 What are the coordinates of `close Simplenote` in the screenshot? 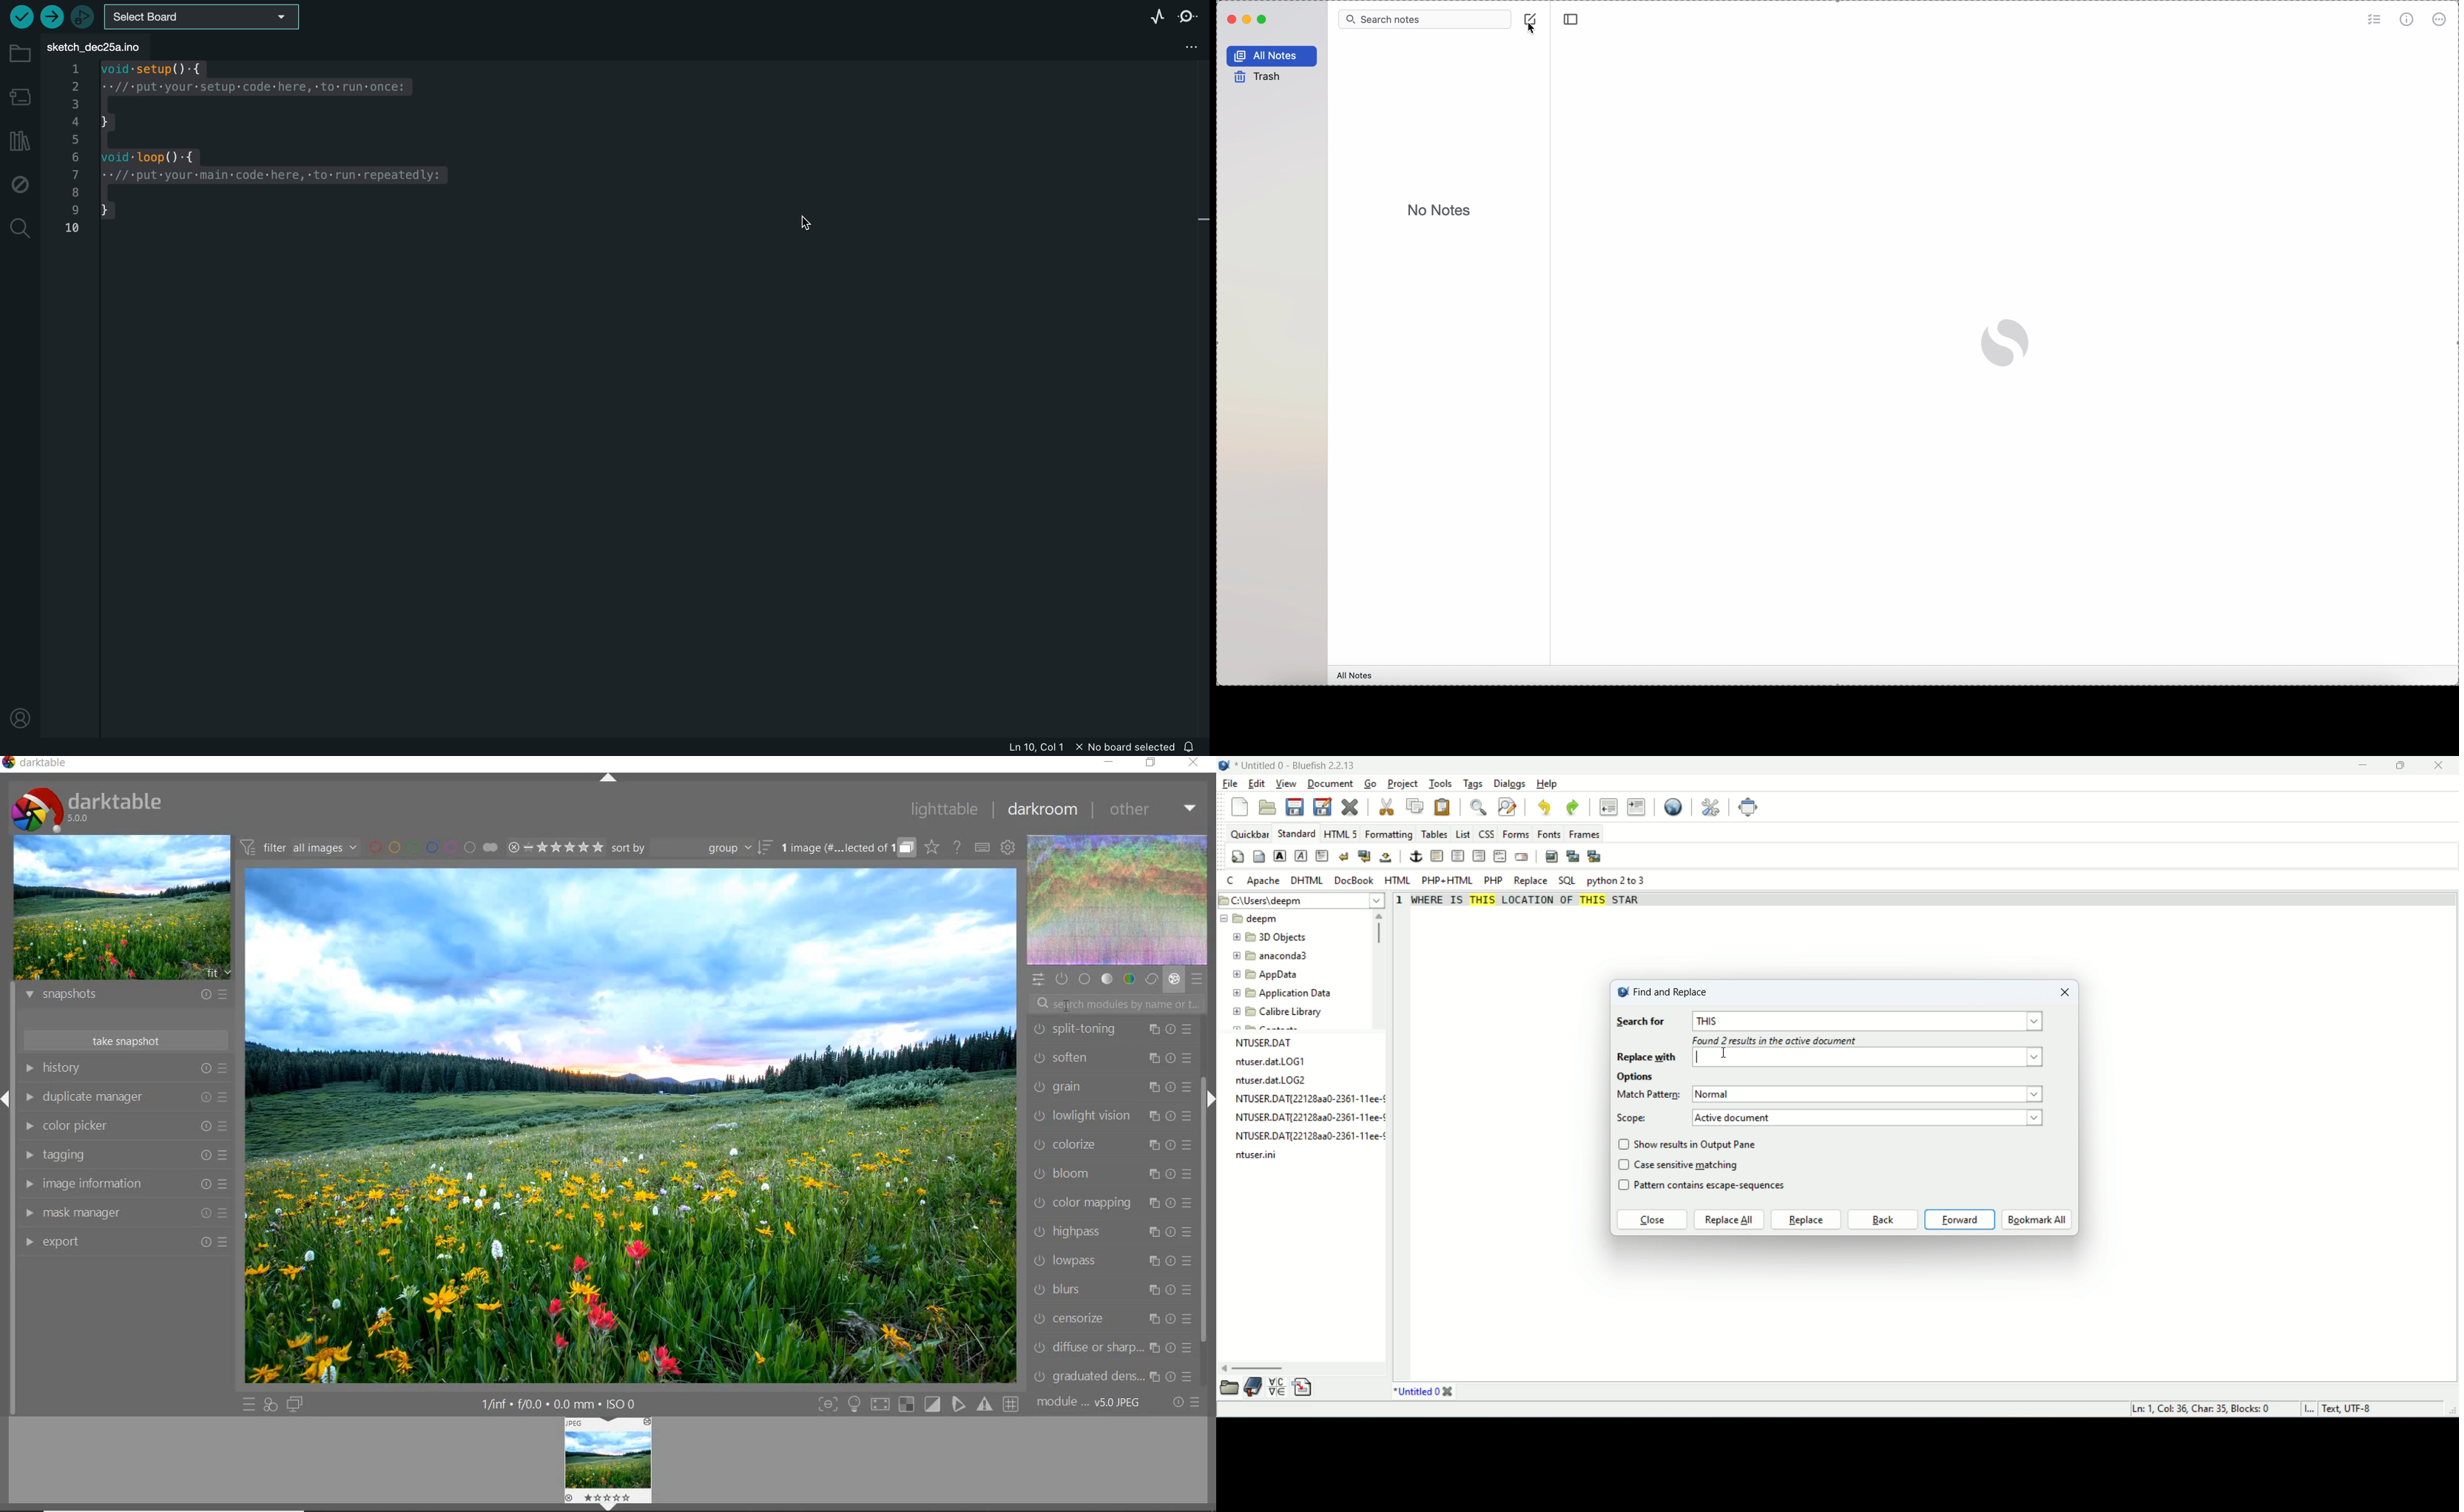 It's located at (1231, 20).